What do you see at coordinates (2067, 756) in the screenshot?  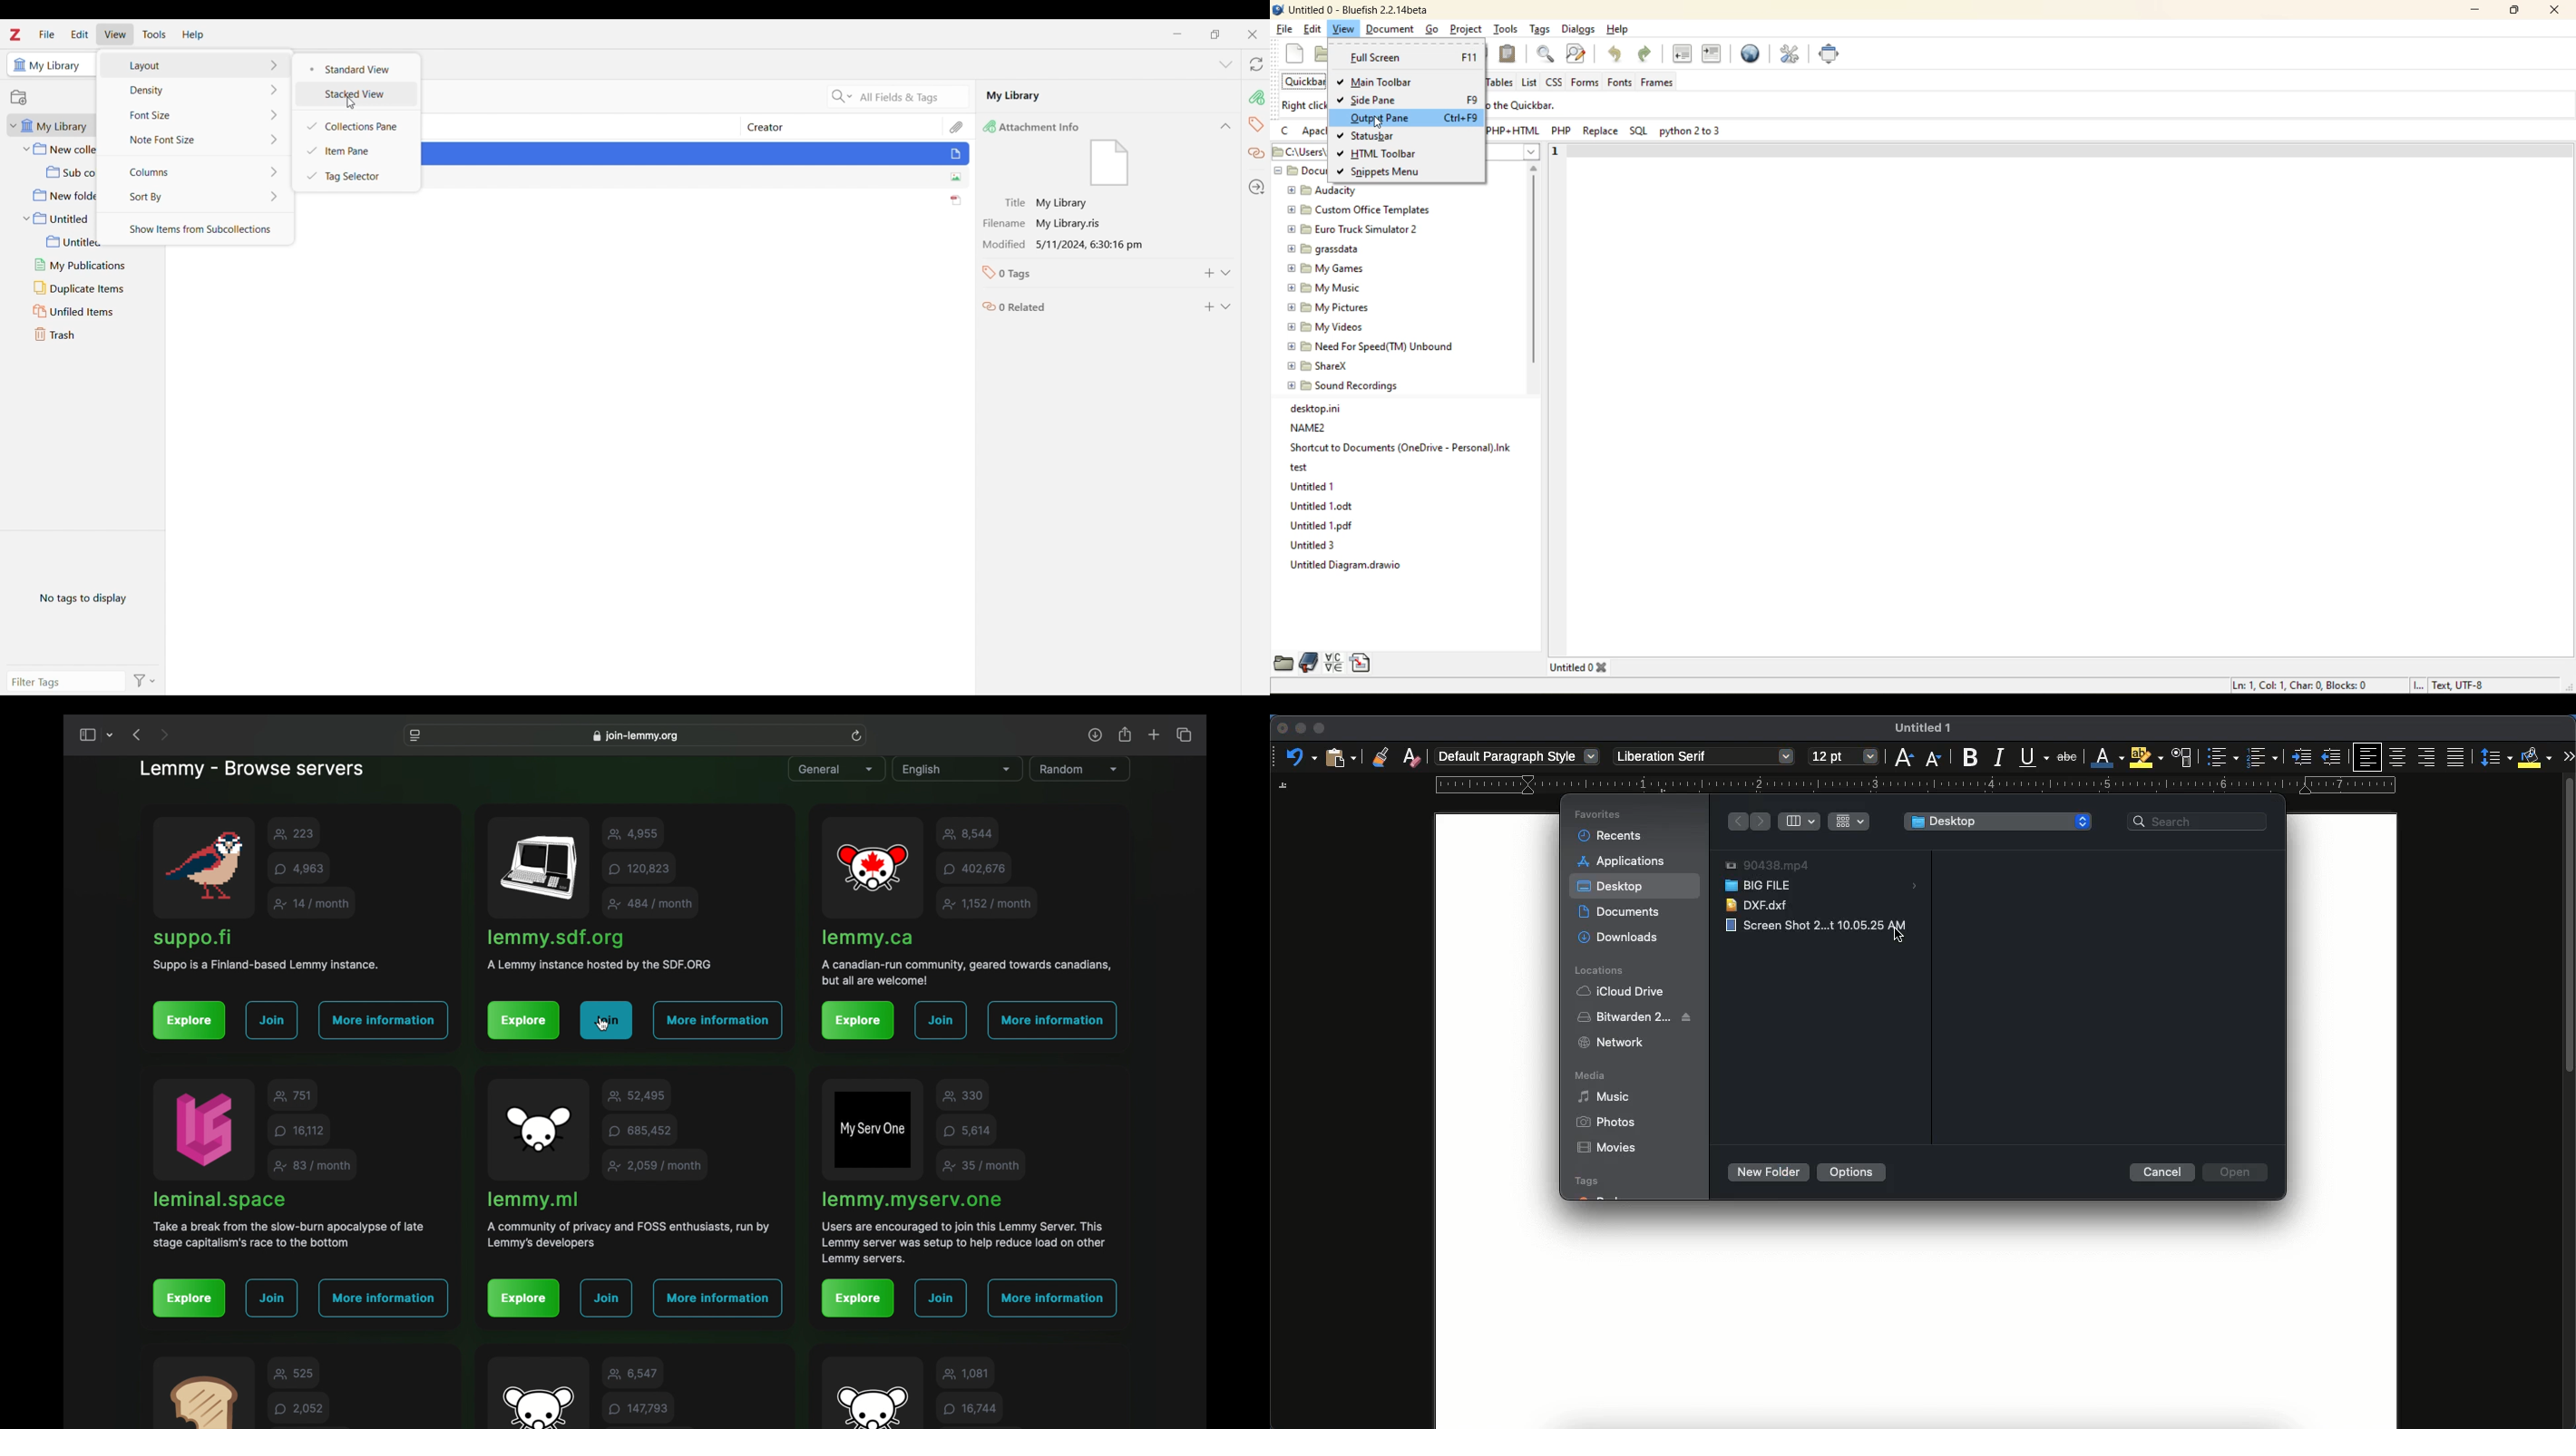 I see `strikethrough ` at bounding box center [2067, 756].